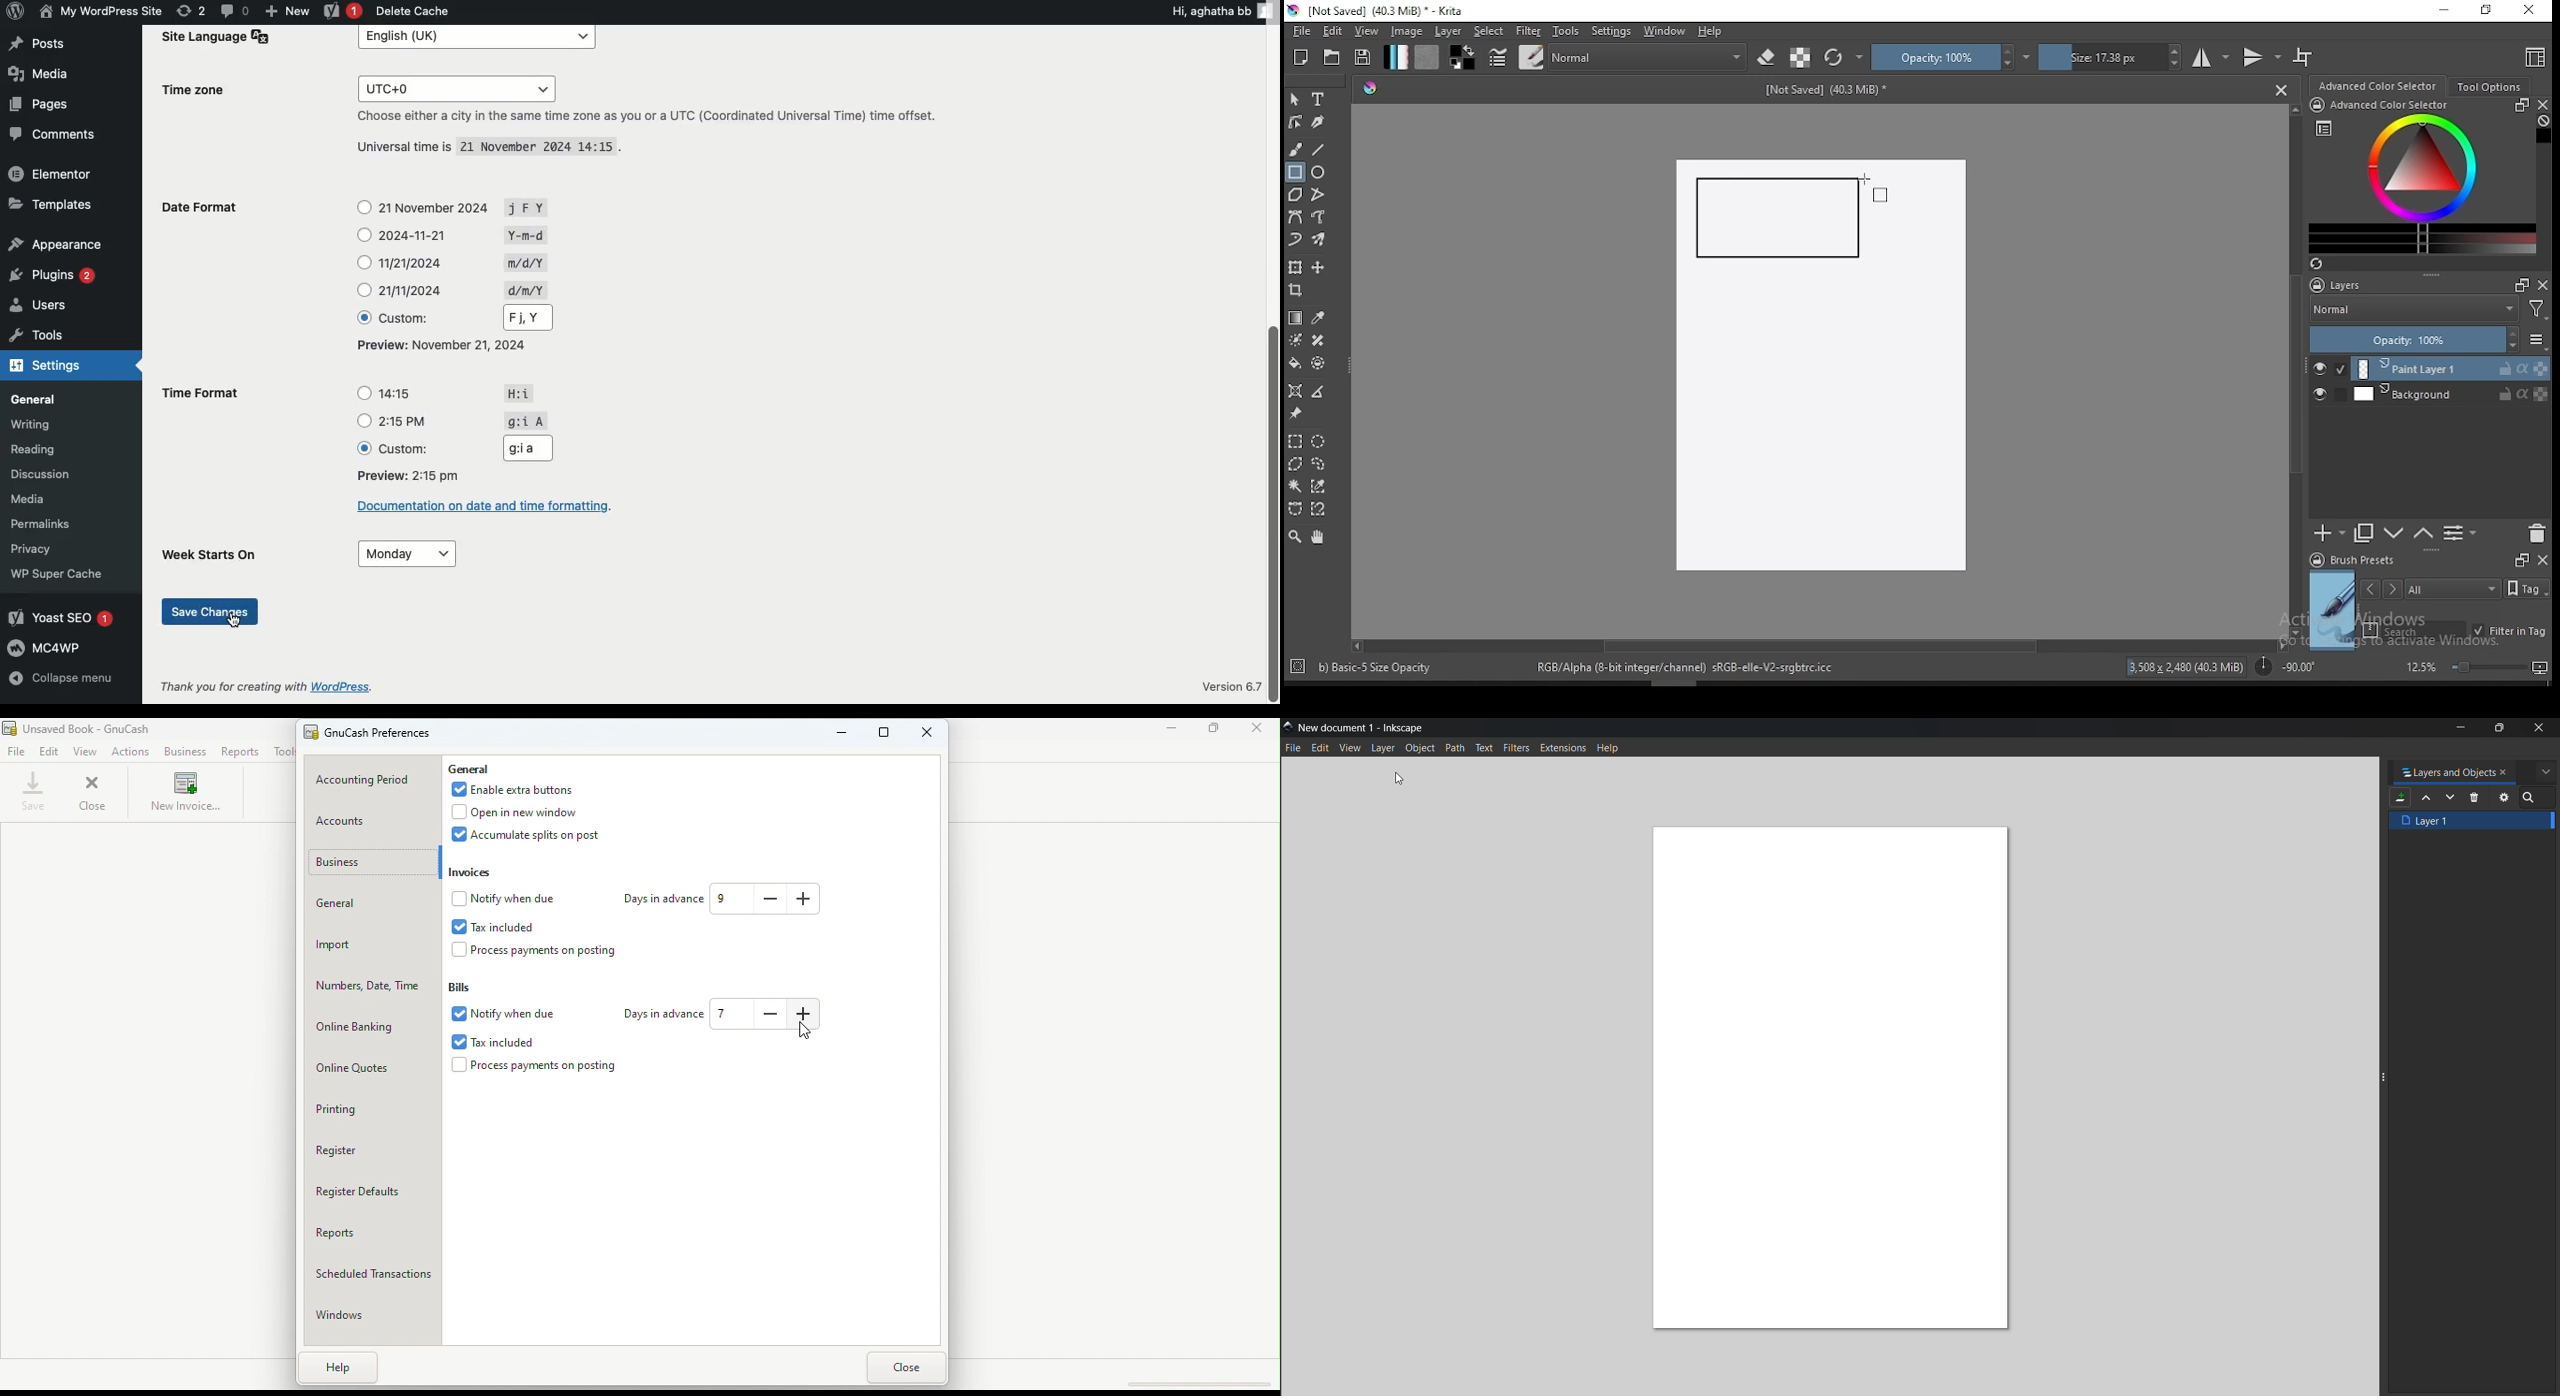  Describe the element at coordinates (2544, 771) in the screenshot. I see `more` at that location.